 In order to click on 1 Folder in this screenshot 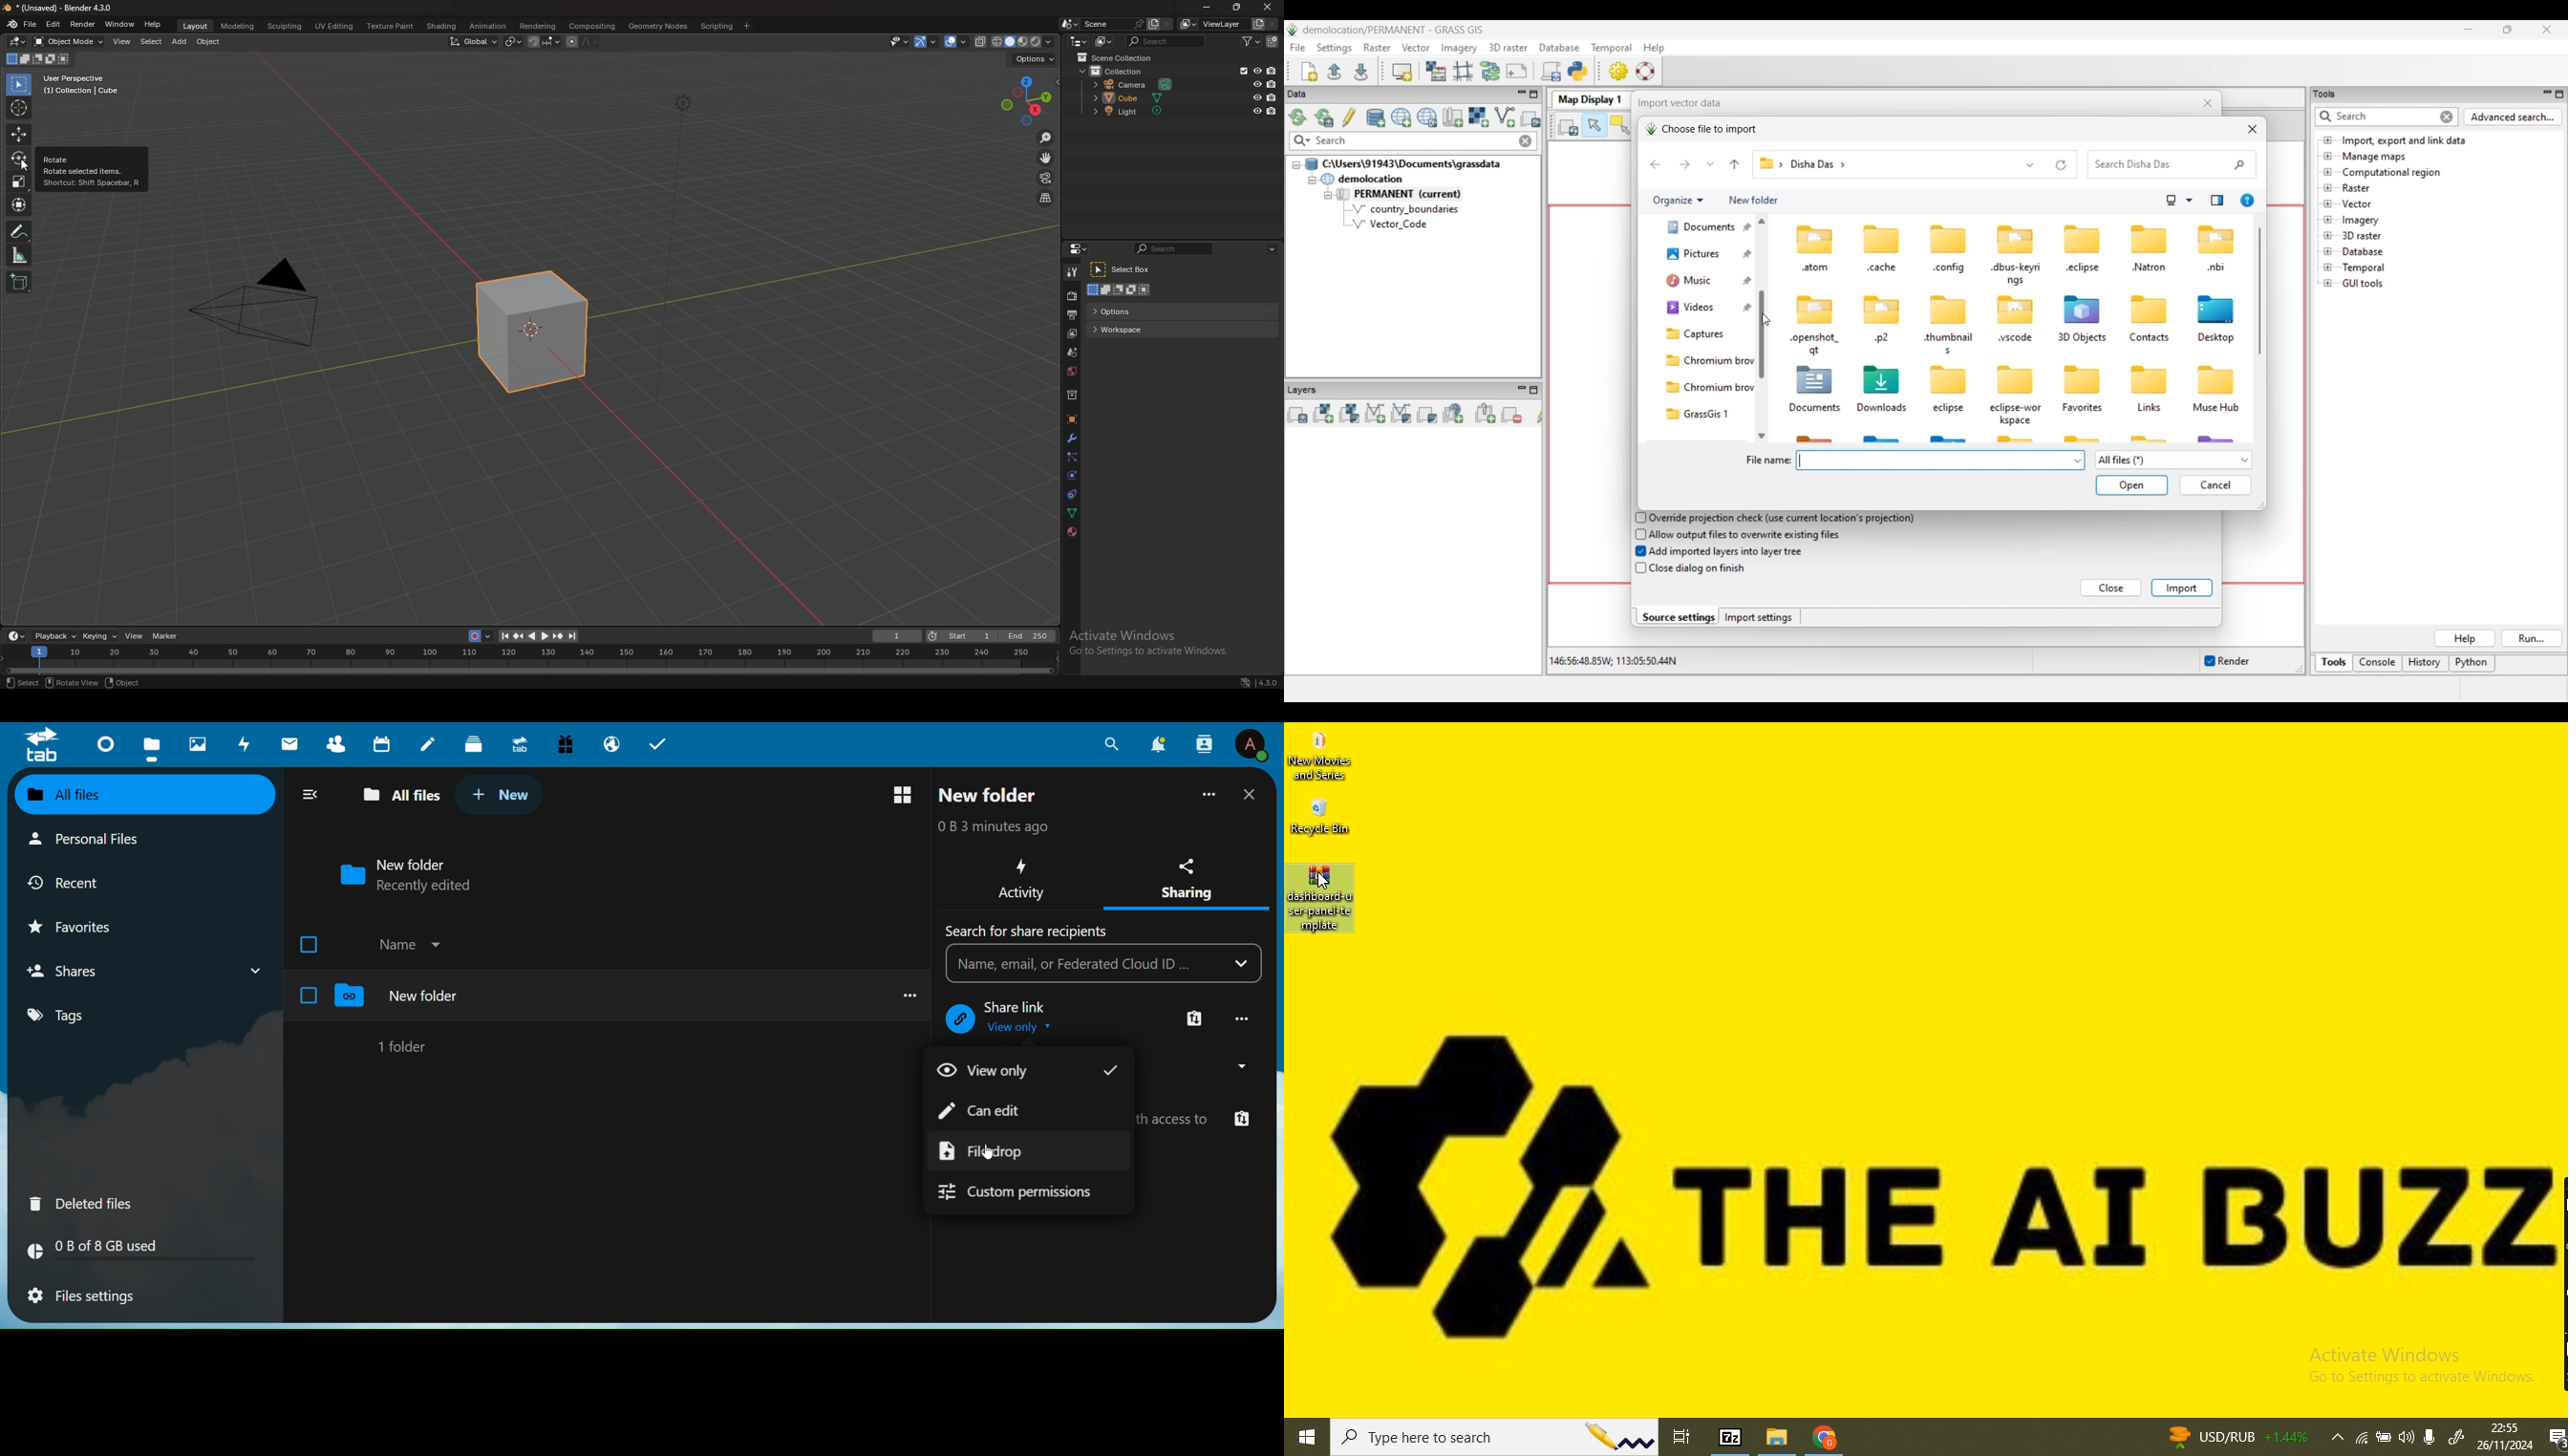, I will do `click(405, 1046)`.